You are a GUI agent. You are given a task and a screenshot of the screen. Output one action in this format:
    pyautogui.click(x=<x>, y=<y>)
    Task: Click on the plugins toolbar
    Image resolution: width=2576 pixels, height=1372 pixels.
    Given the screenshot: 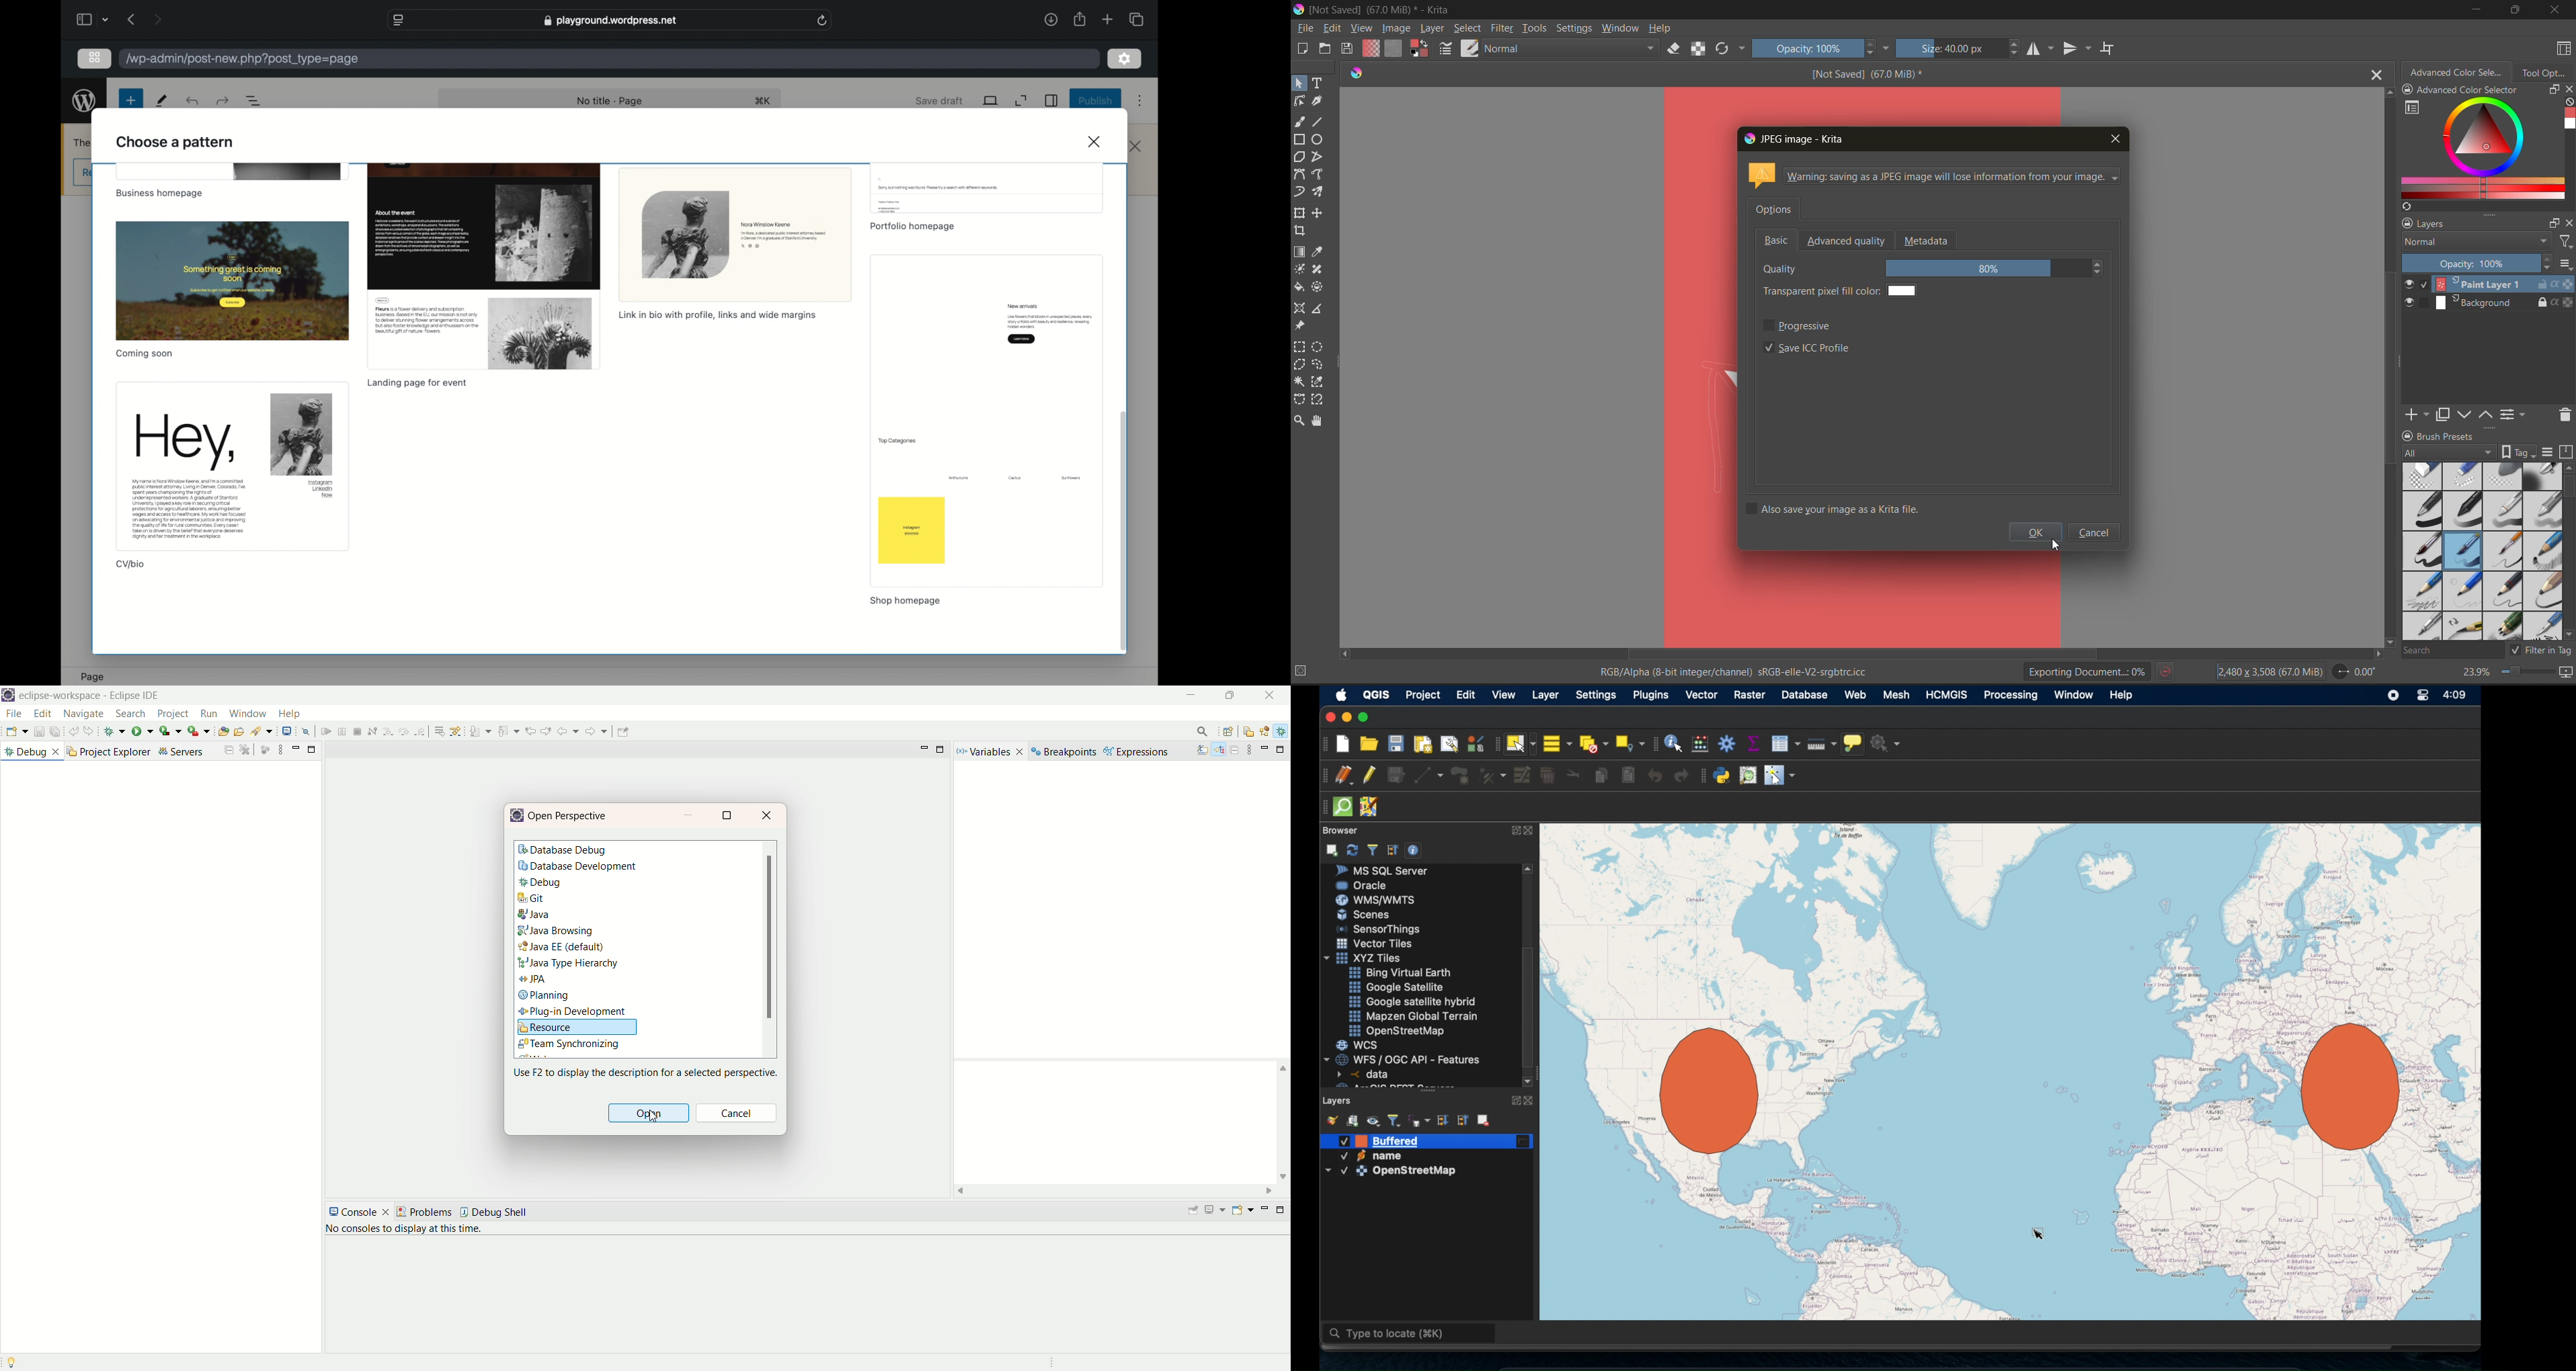 What is the action you would take?
    pyautogui.click(x=1701, y=775)
    